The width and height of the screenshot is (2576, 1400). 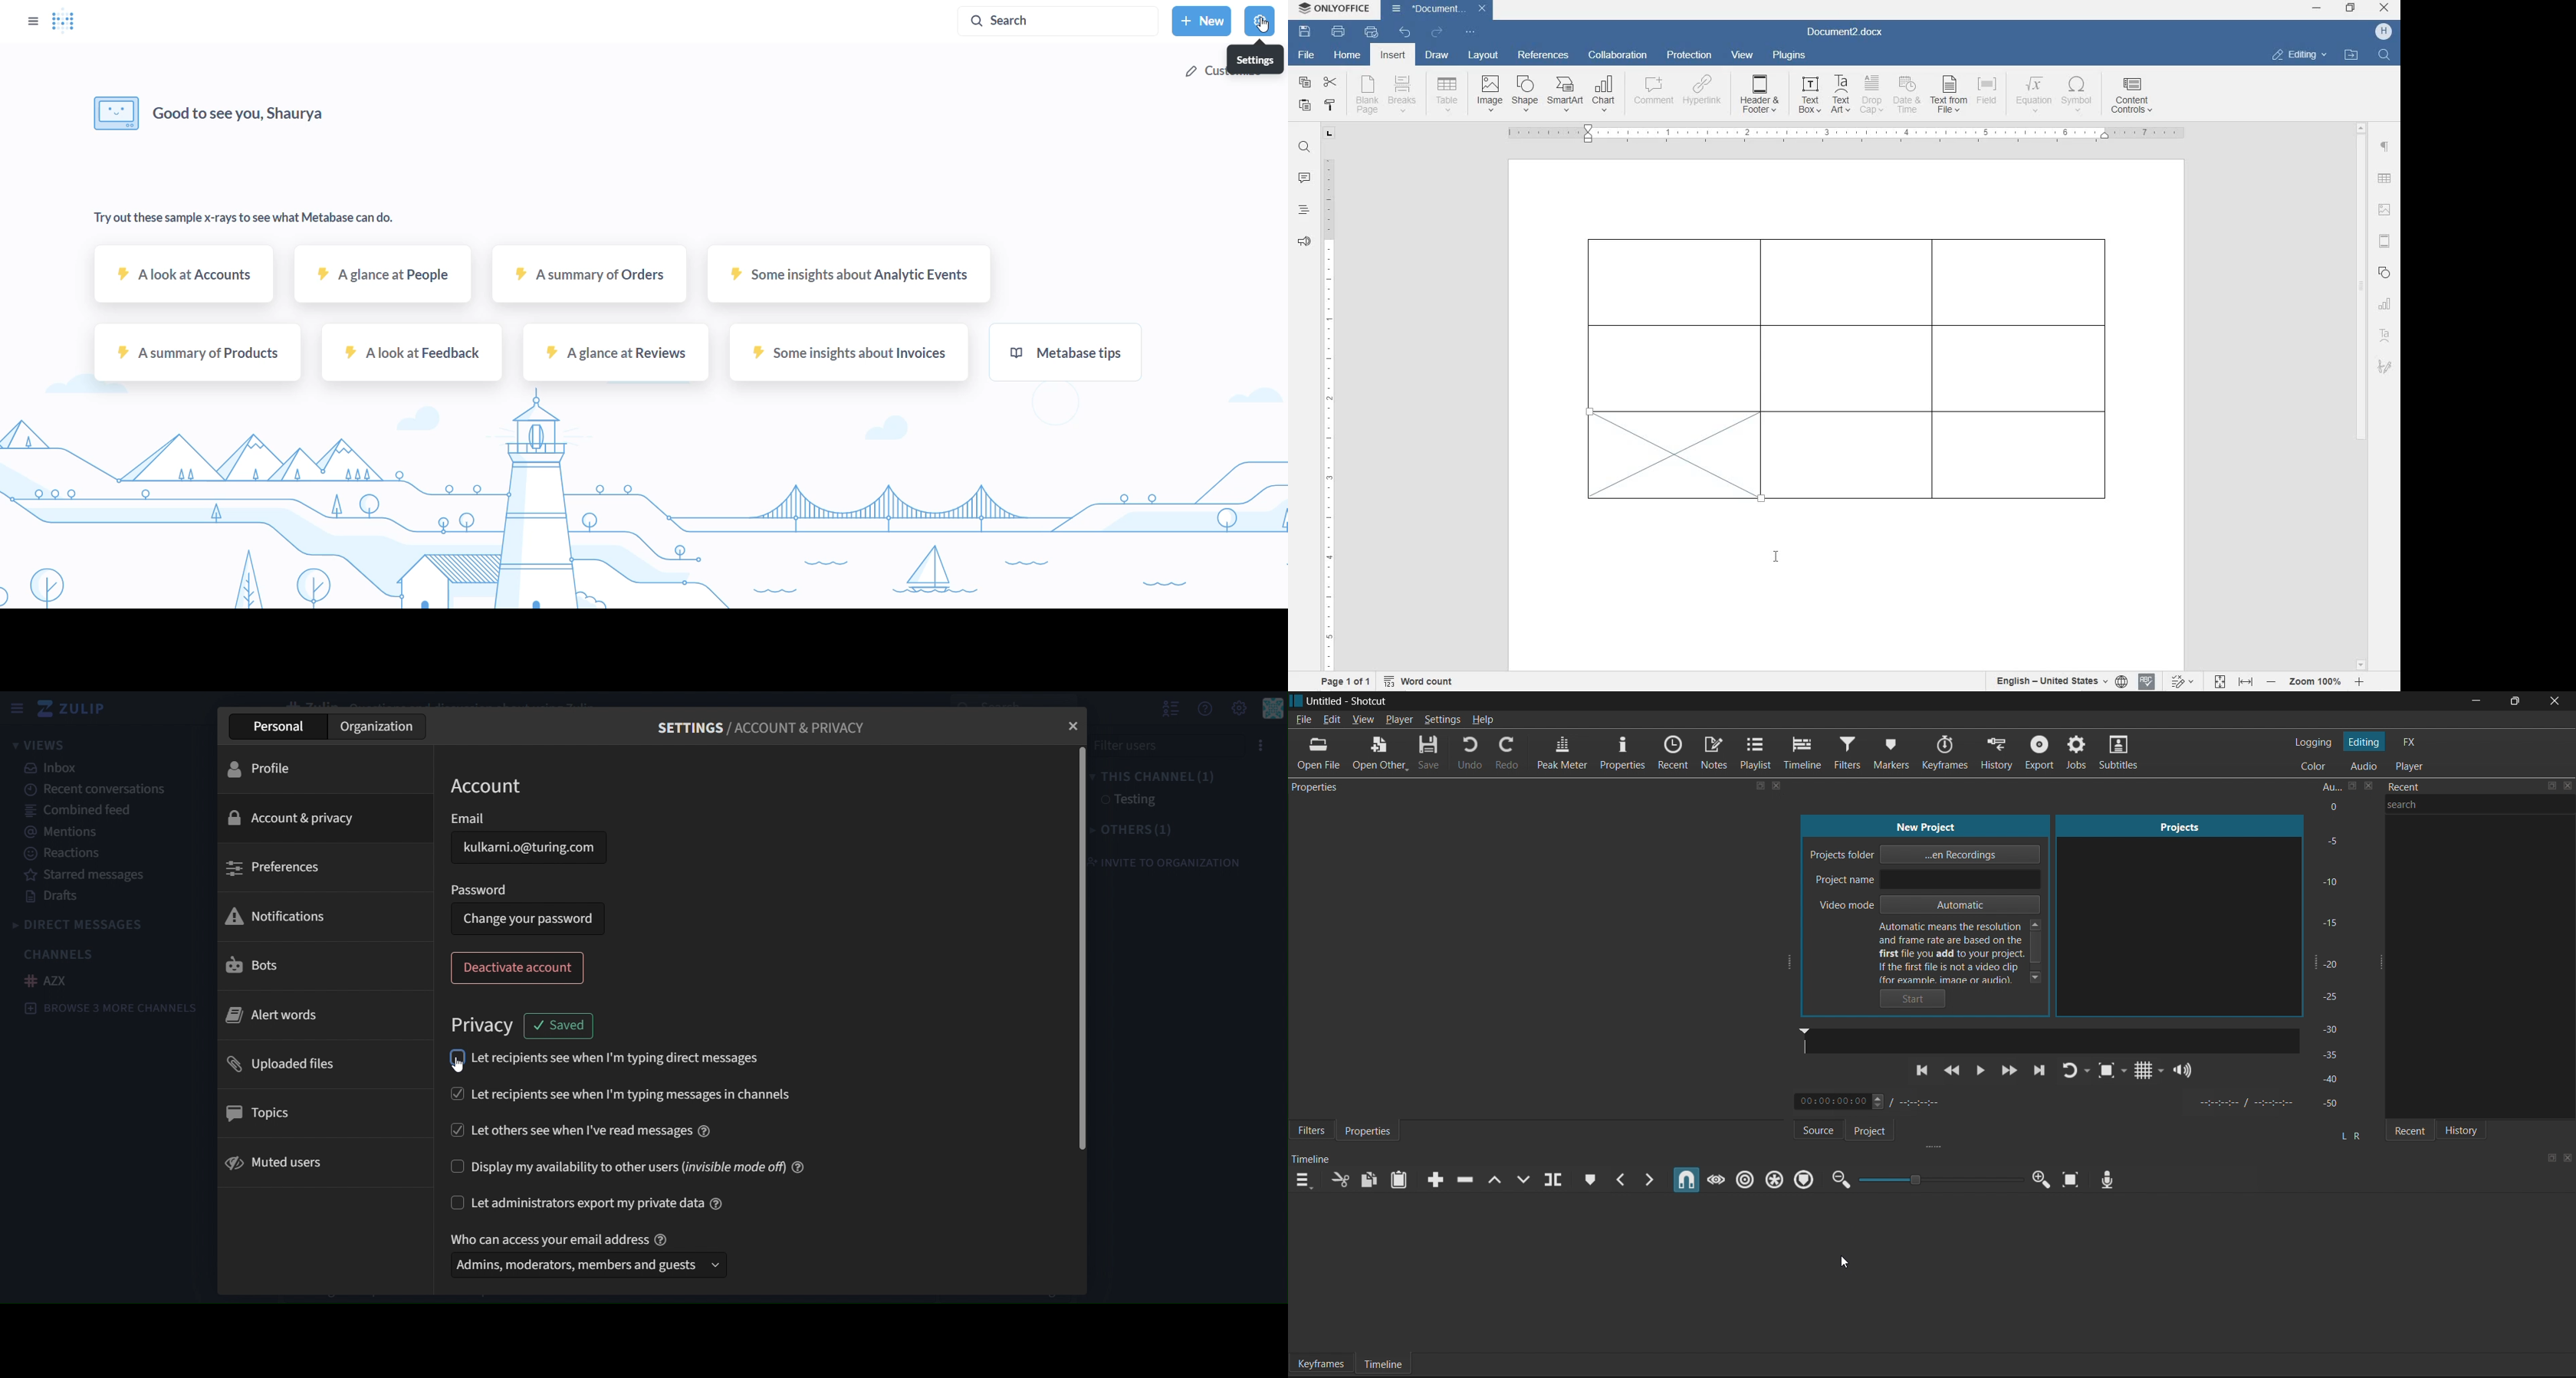 I want to click on Peak Meter, so click(x=1560, y=754).